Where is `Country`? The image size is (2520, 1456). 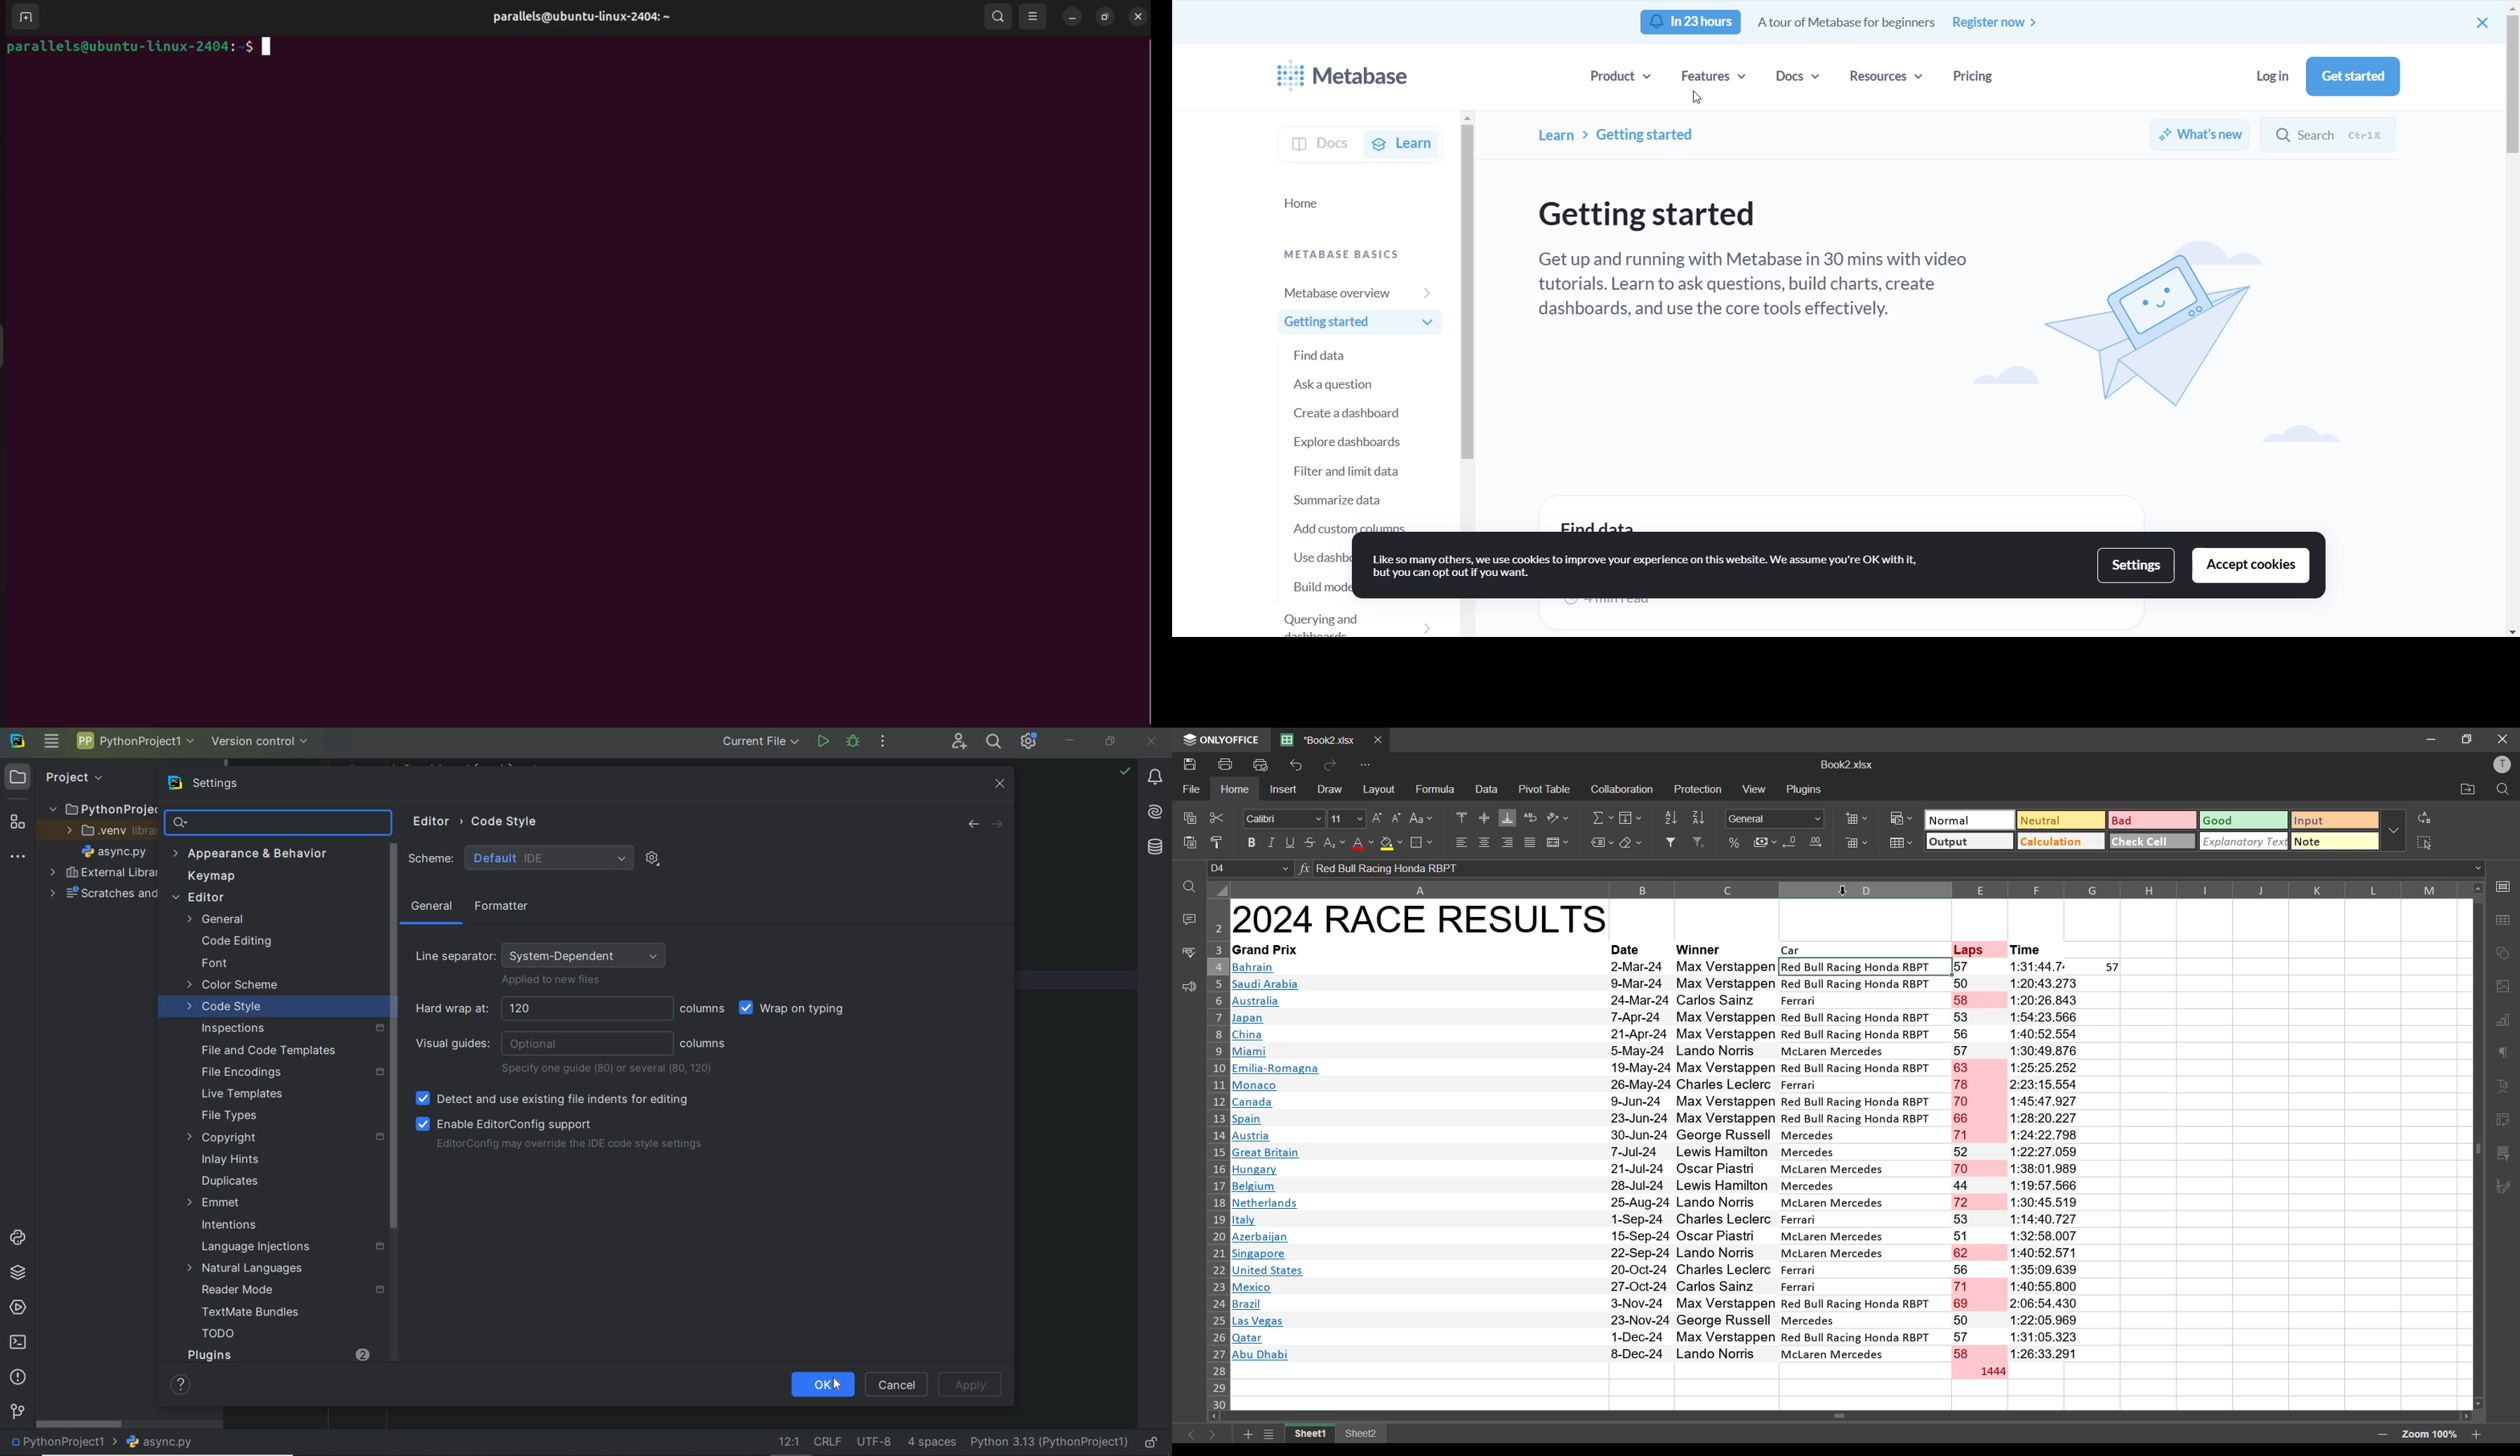
Country is located at coordinates (1277, 1163).